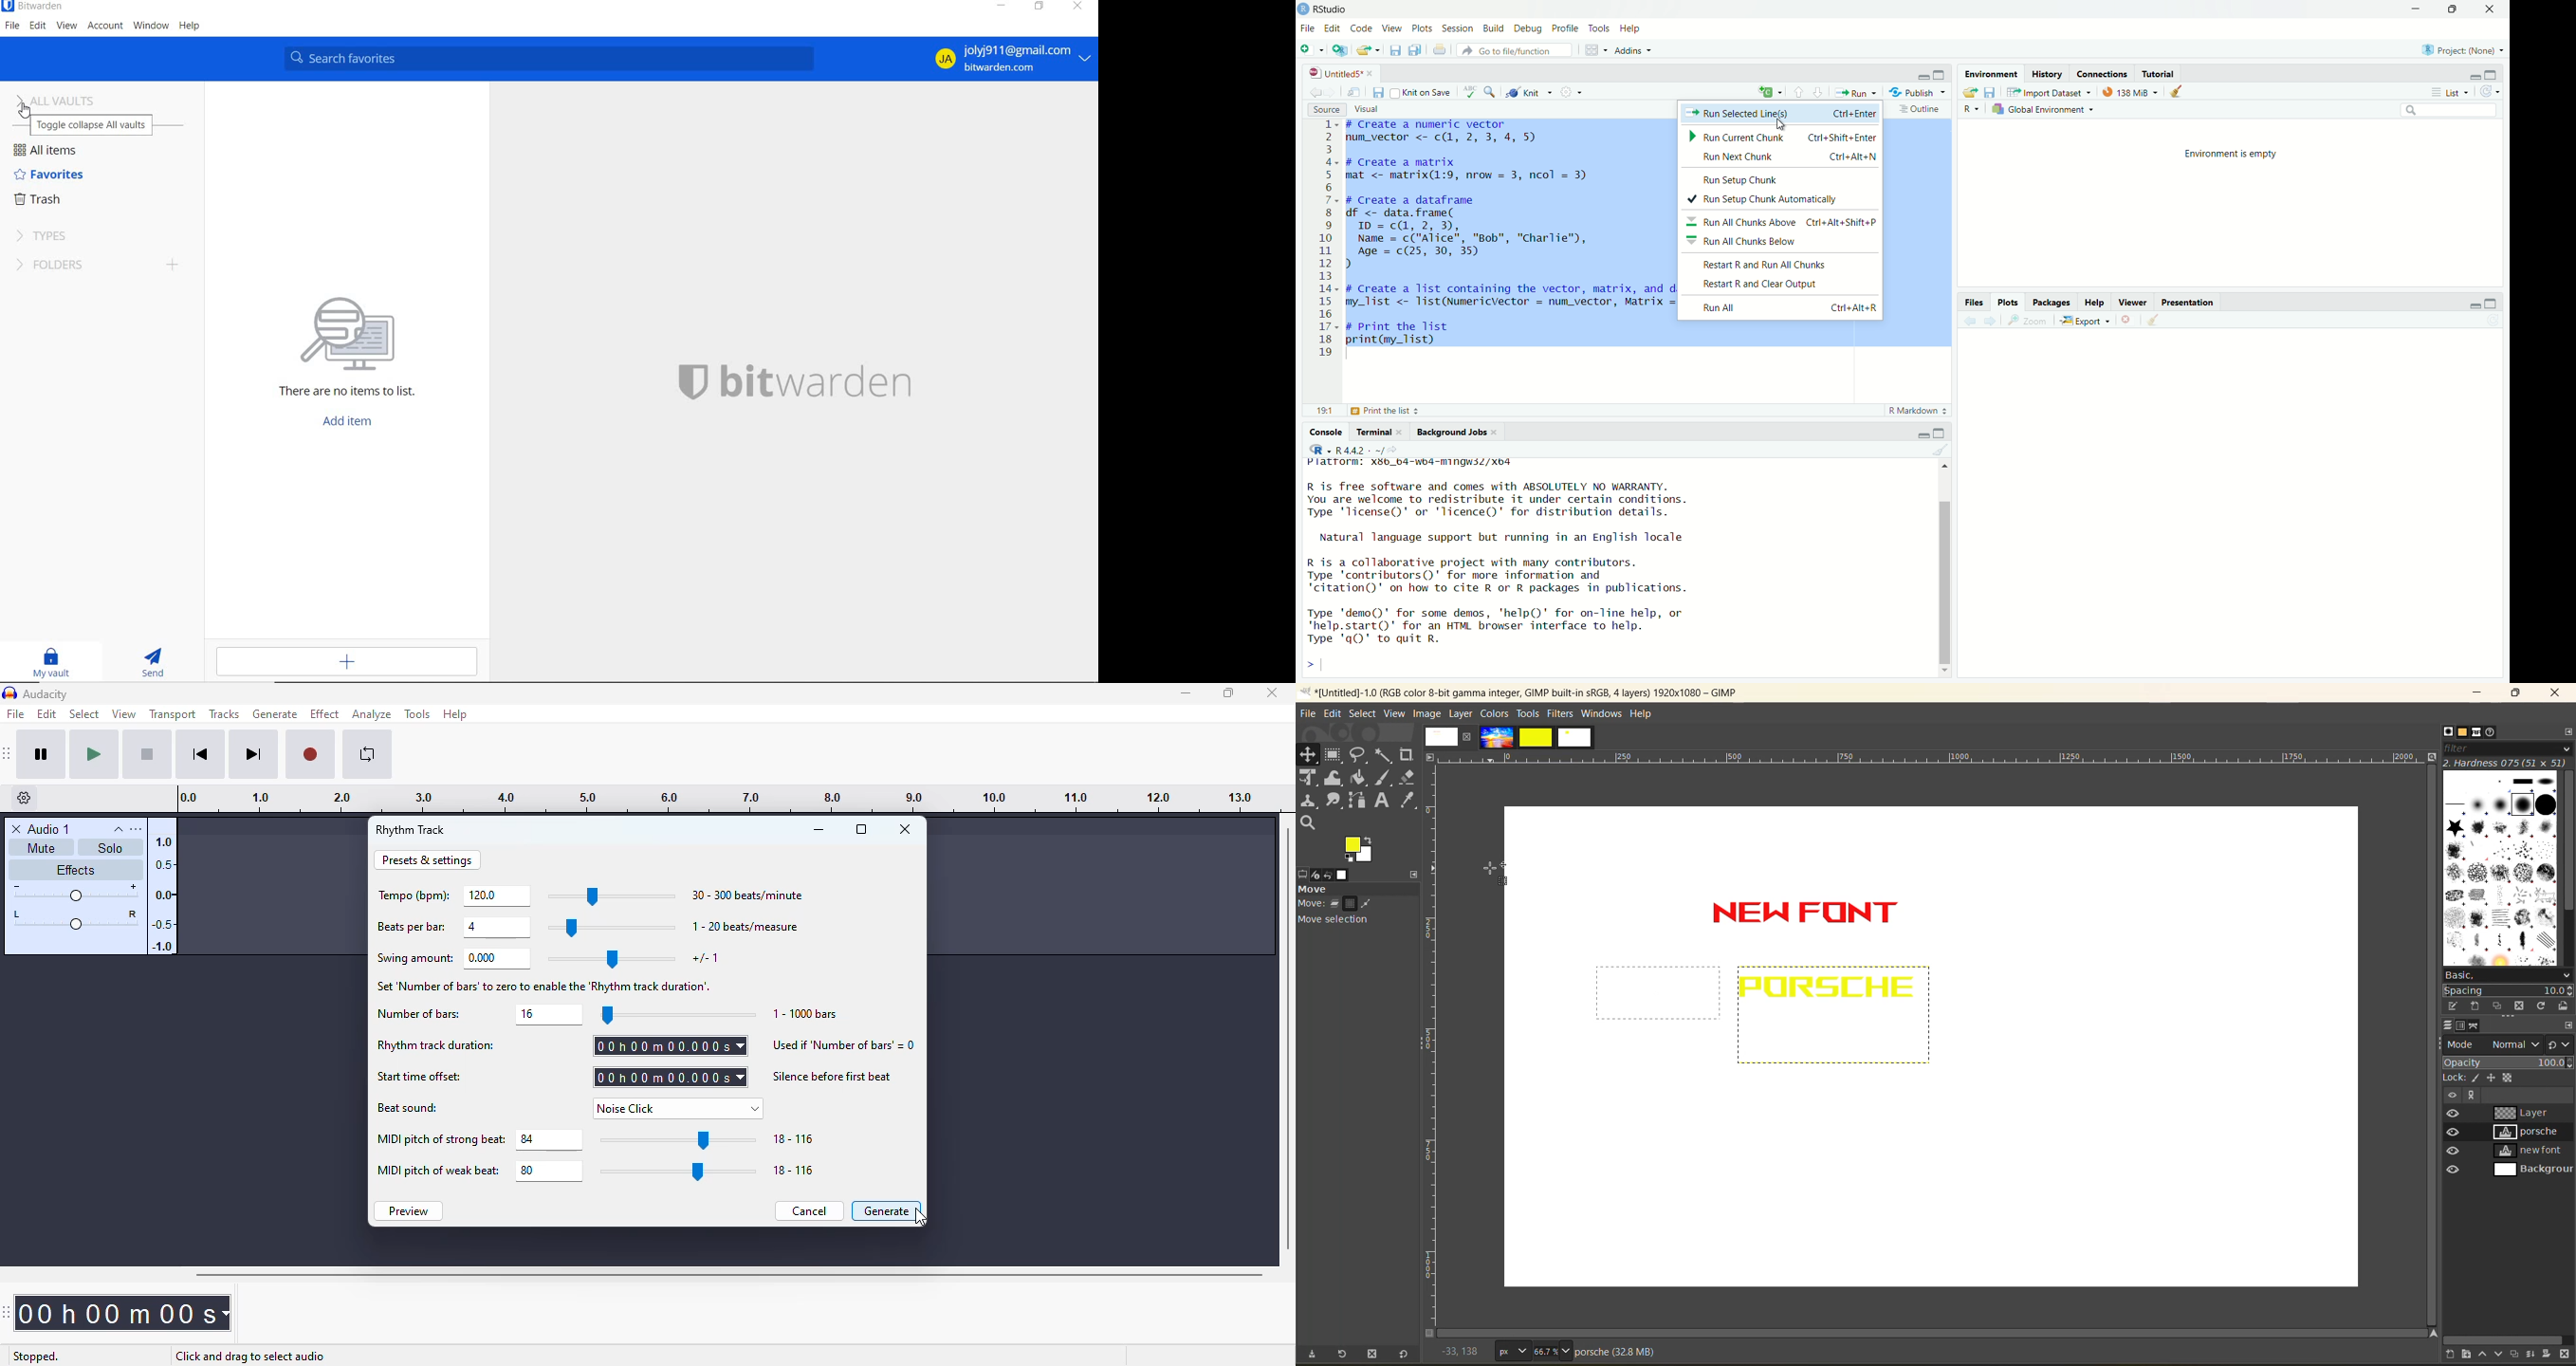  What do you see at coordinates (2154, 323) in the screenshot?
I see `clear` at bounding box center [2154, 323].